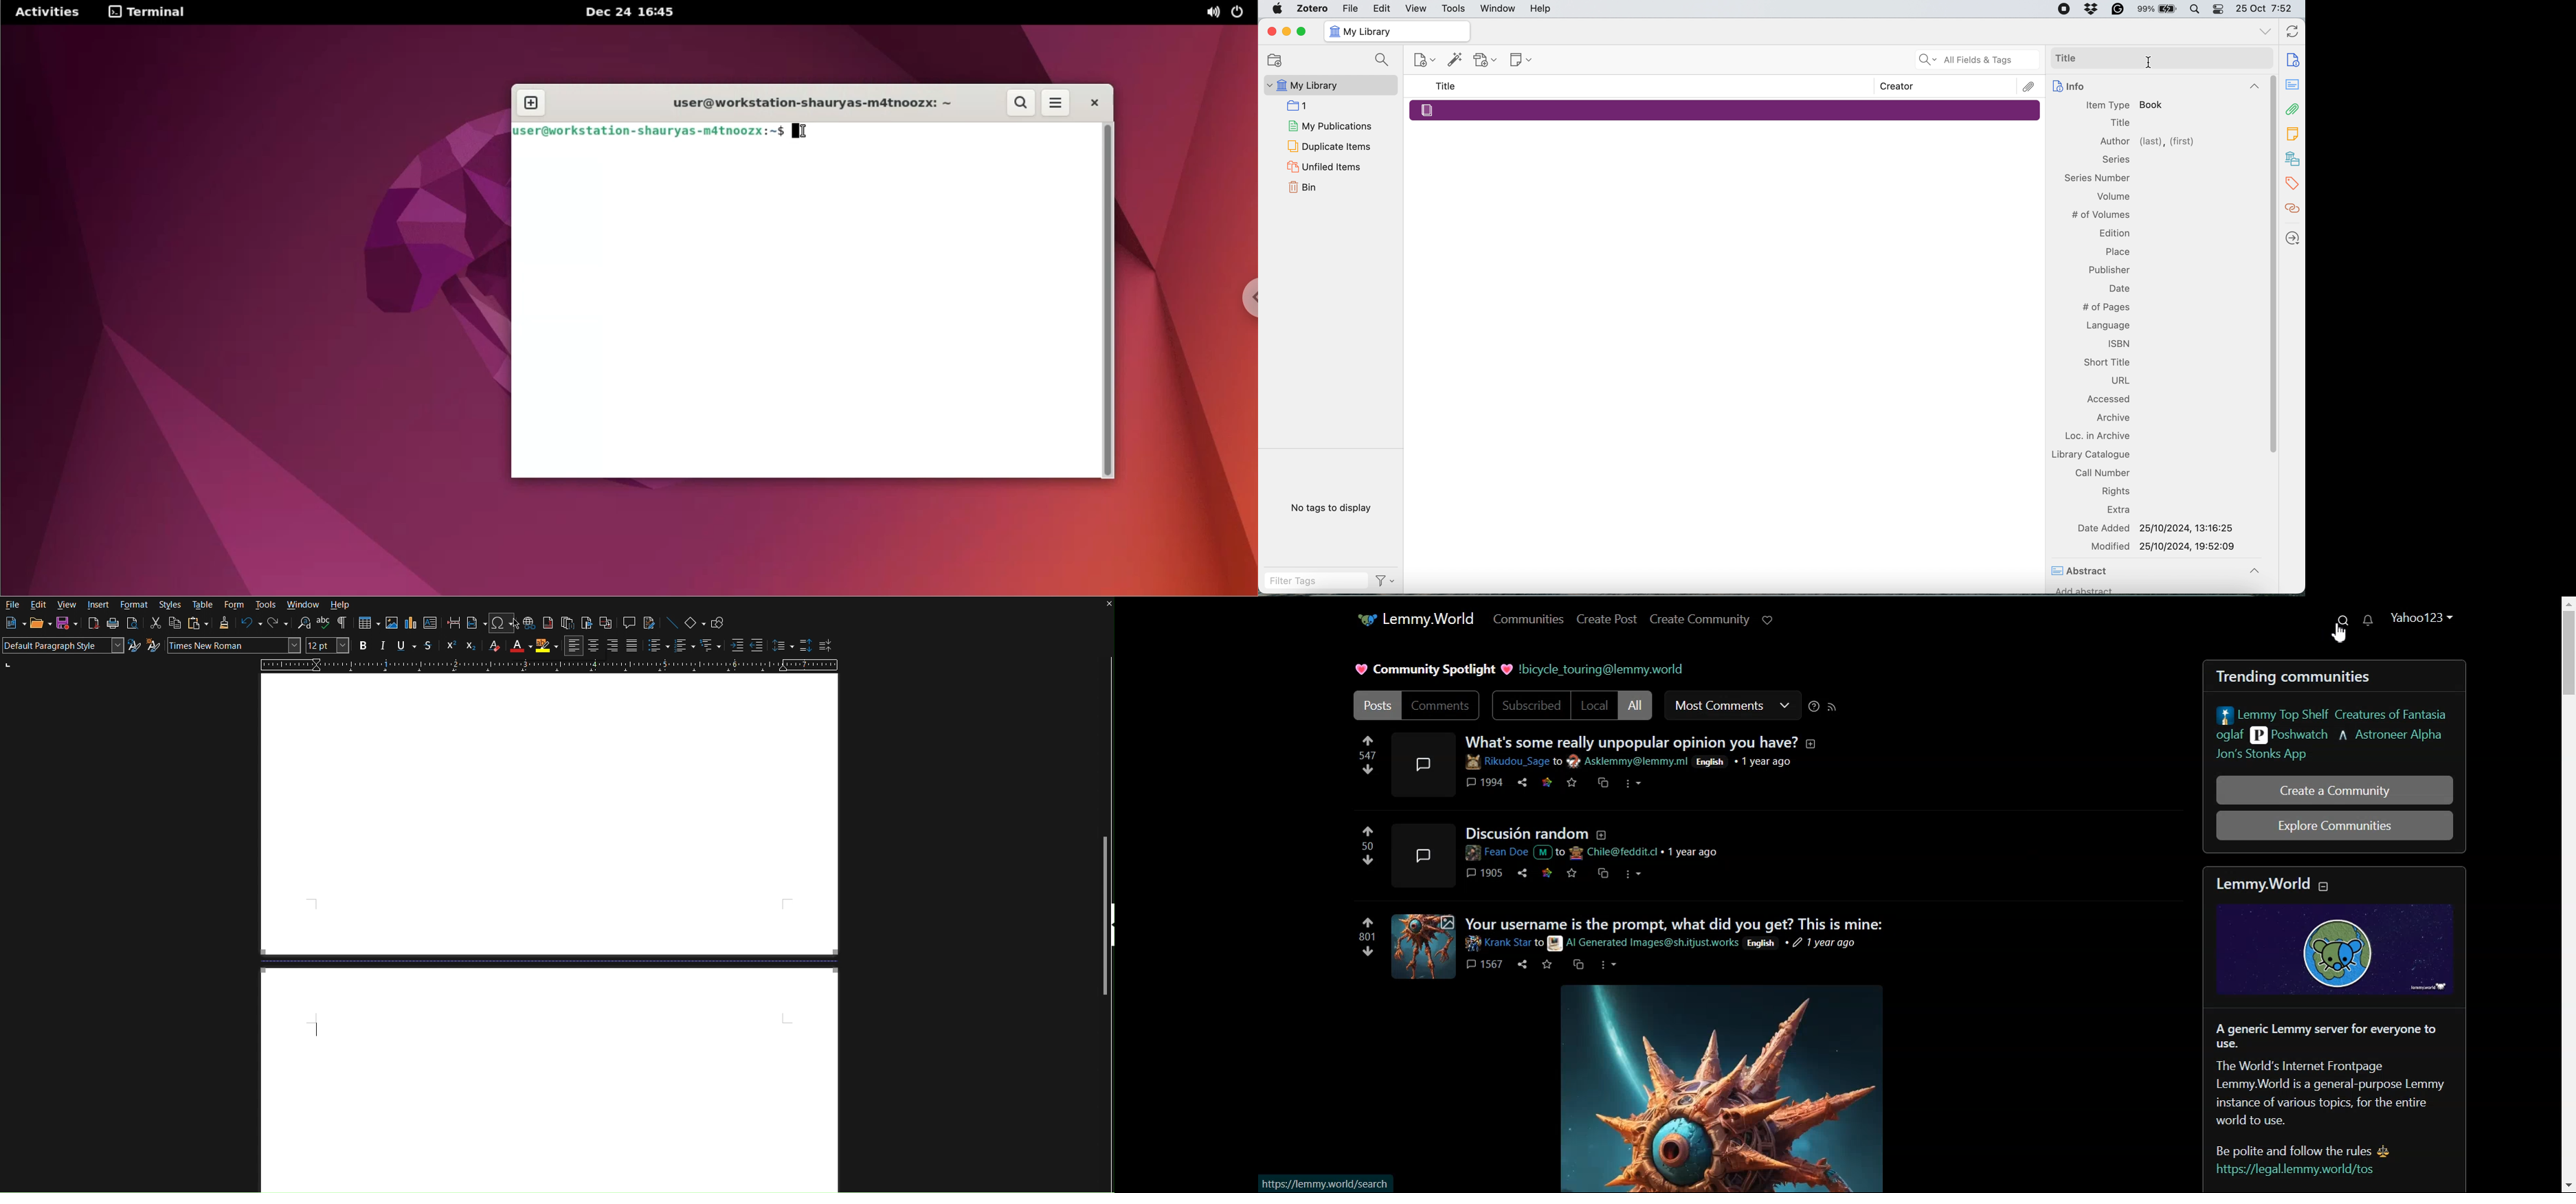  What do you see at coordinates (2117, 250) in the screenshot?
I see `Place` at bounding box center [2117, 250].